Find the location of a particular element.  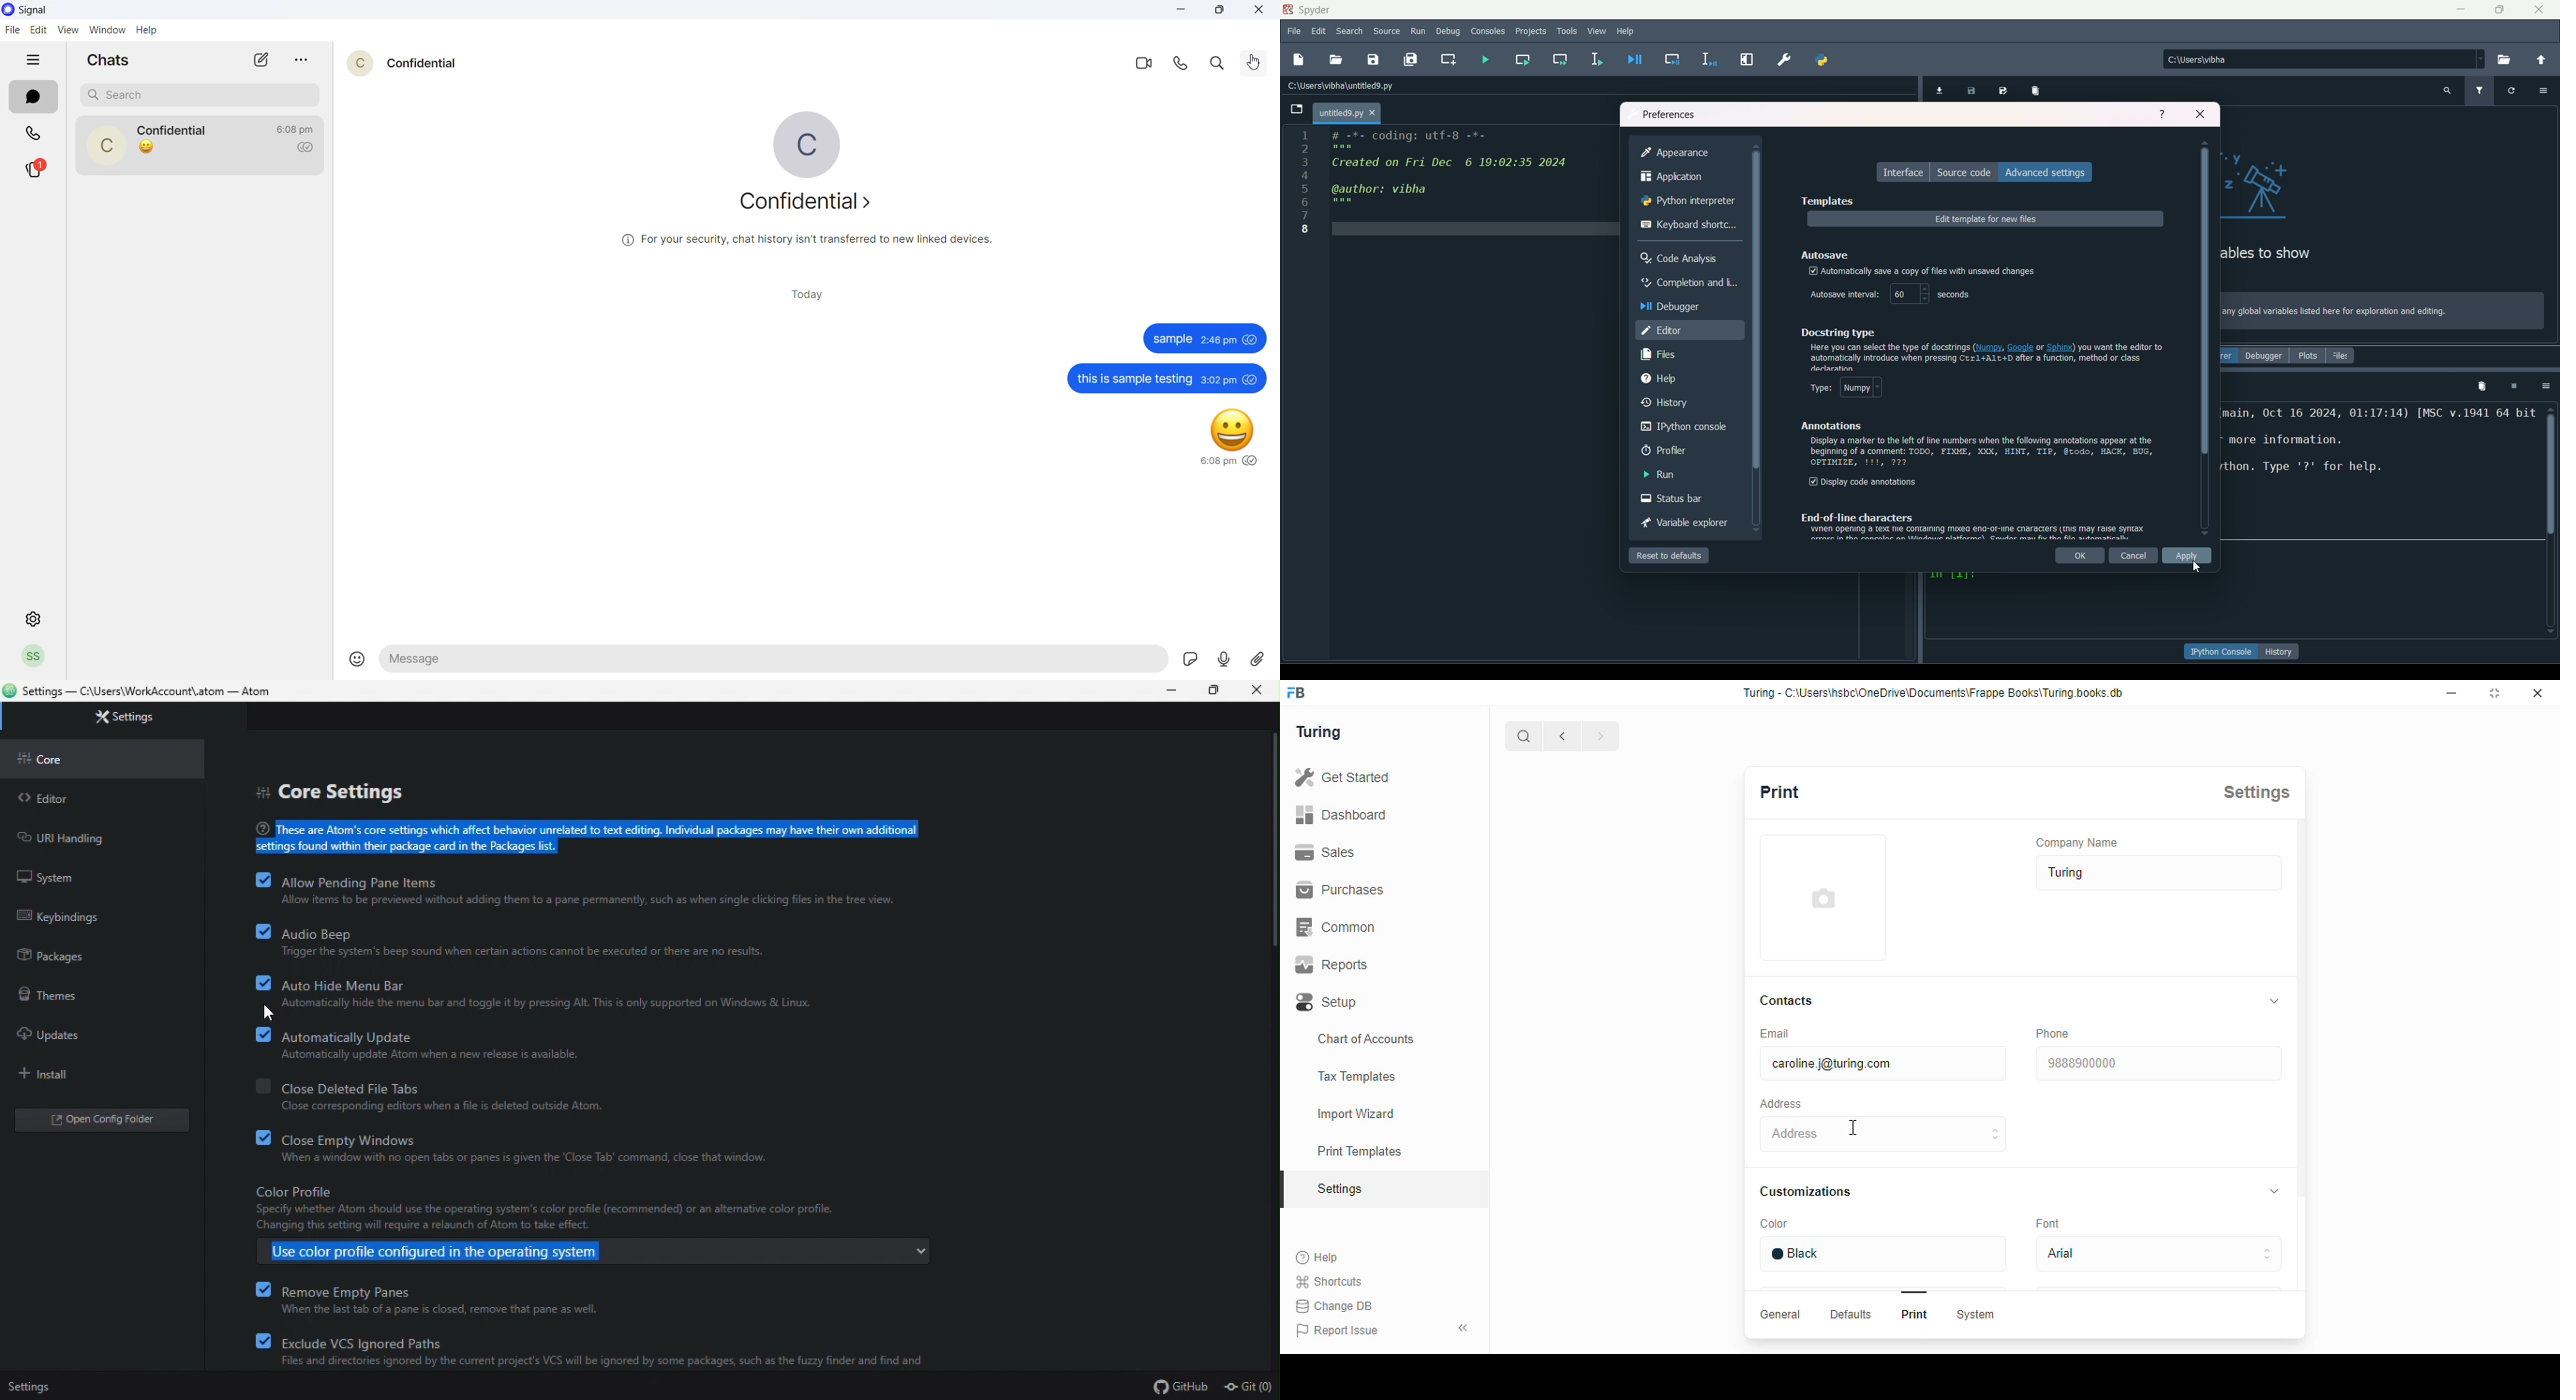

dashboard is located at coordinates (1341, 814).